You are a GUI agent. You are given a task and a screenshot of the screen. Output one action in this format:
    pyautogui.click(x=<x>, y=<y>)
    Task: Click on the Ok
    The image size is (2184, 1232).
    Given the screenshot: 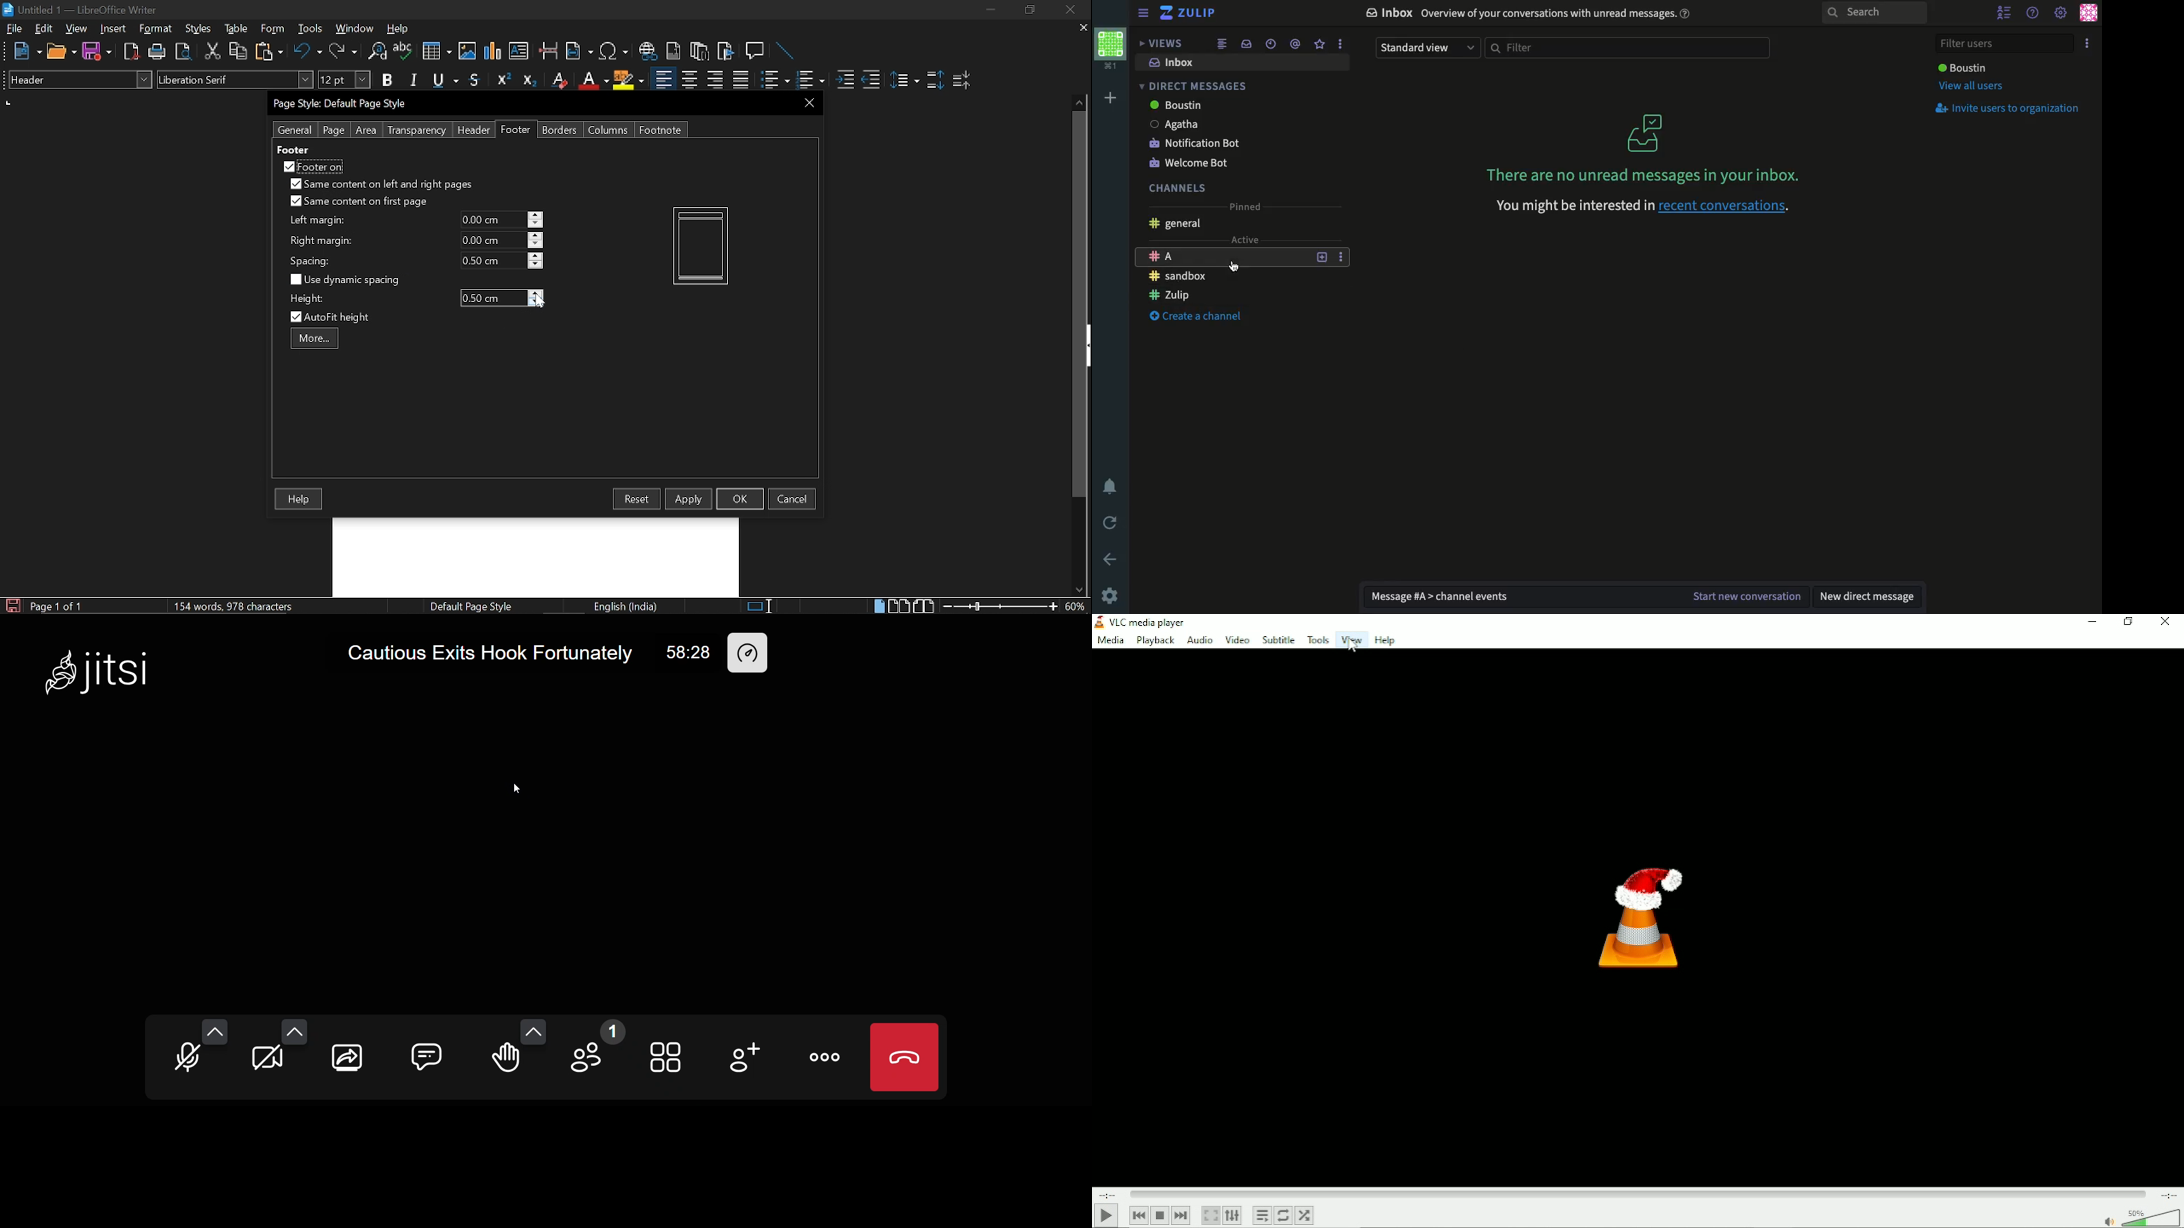 What is the action you would take?
    pyautogui.click(x=740, y=498)
    